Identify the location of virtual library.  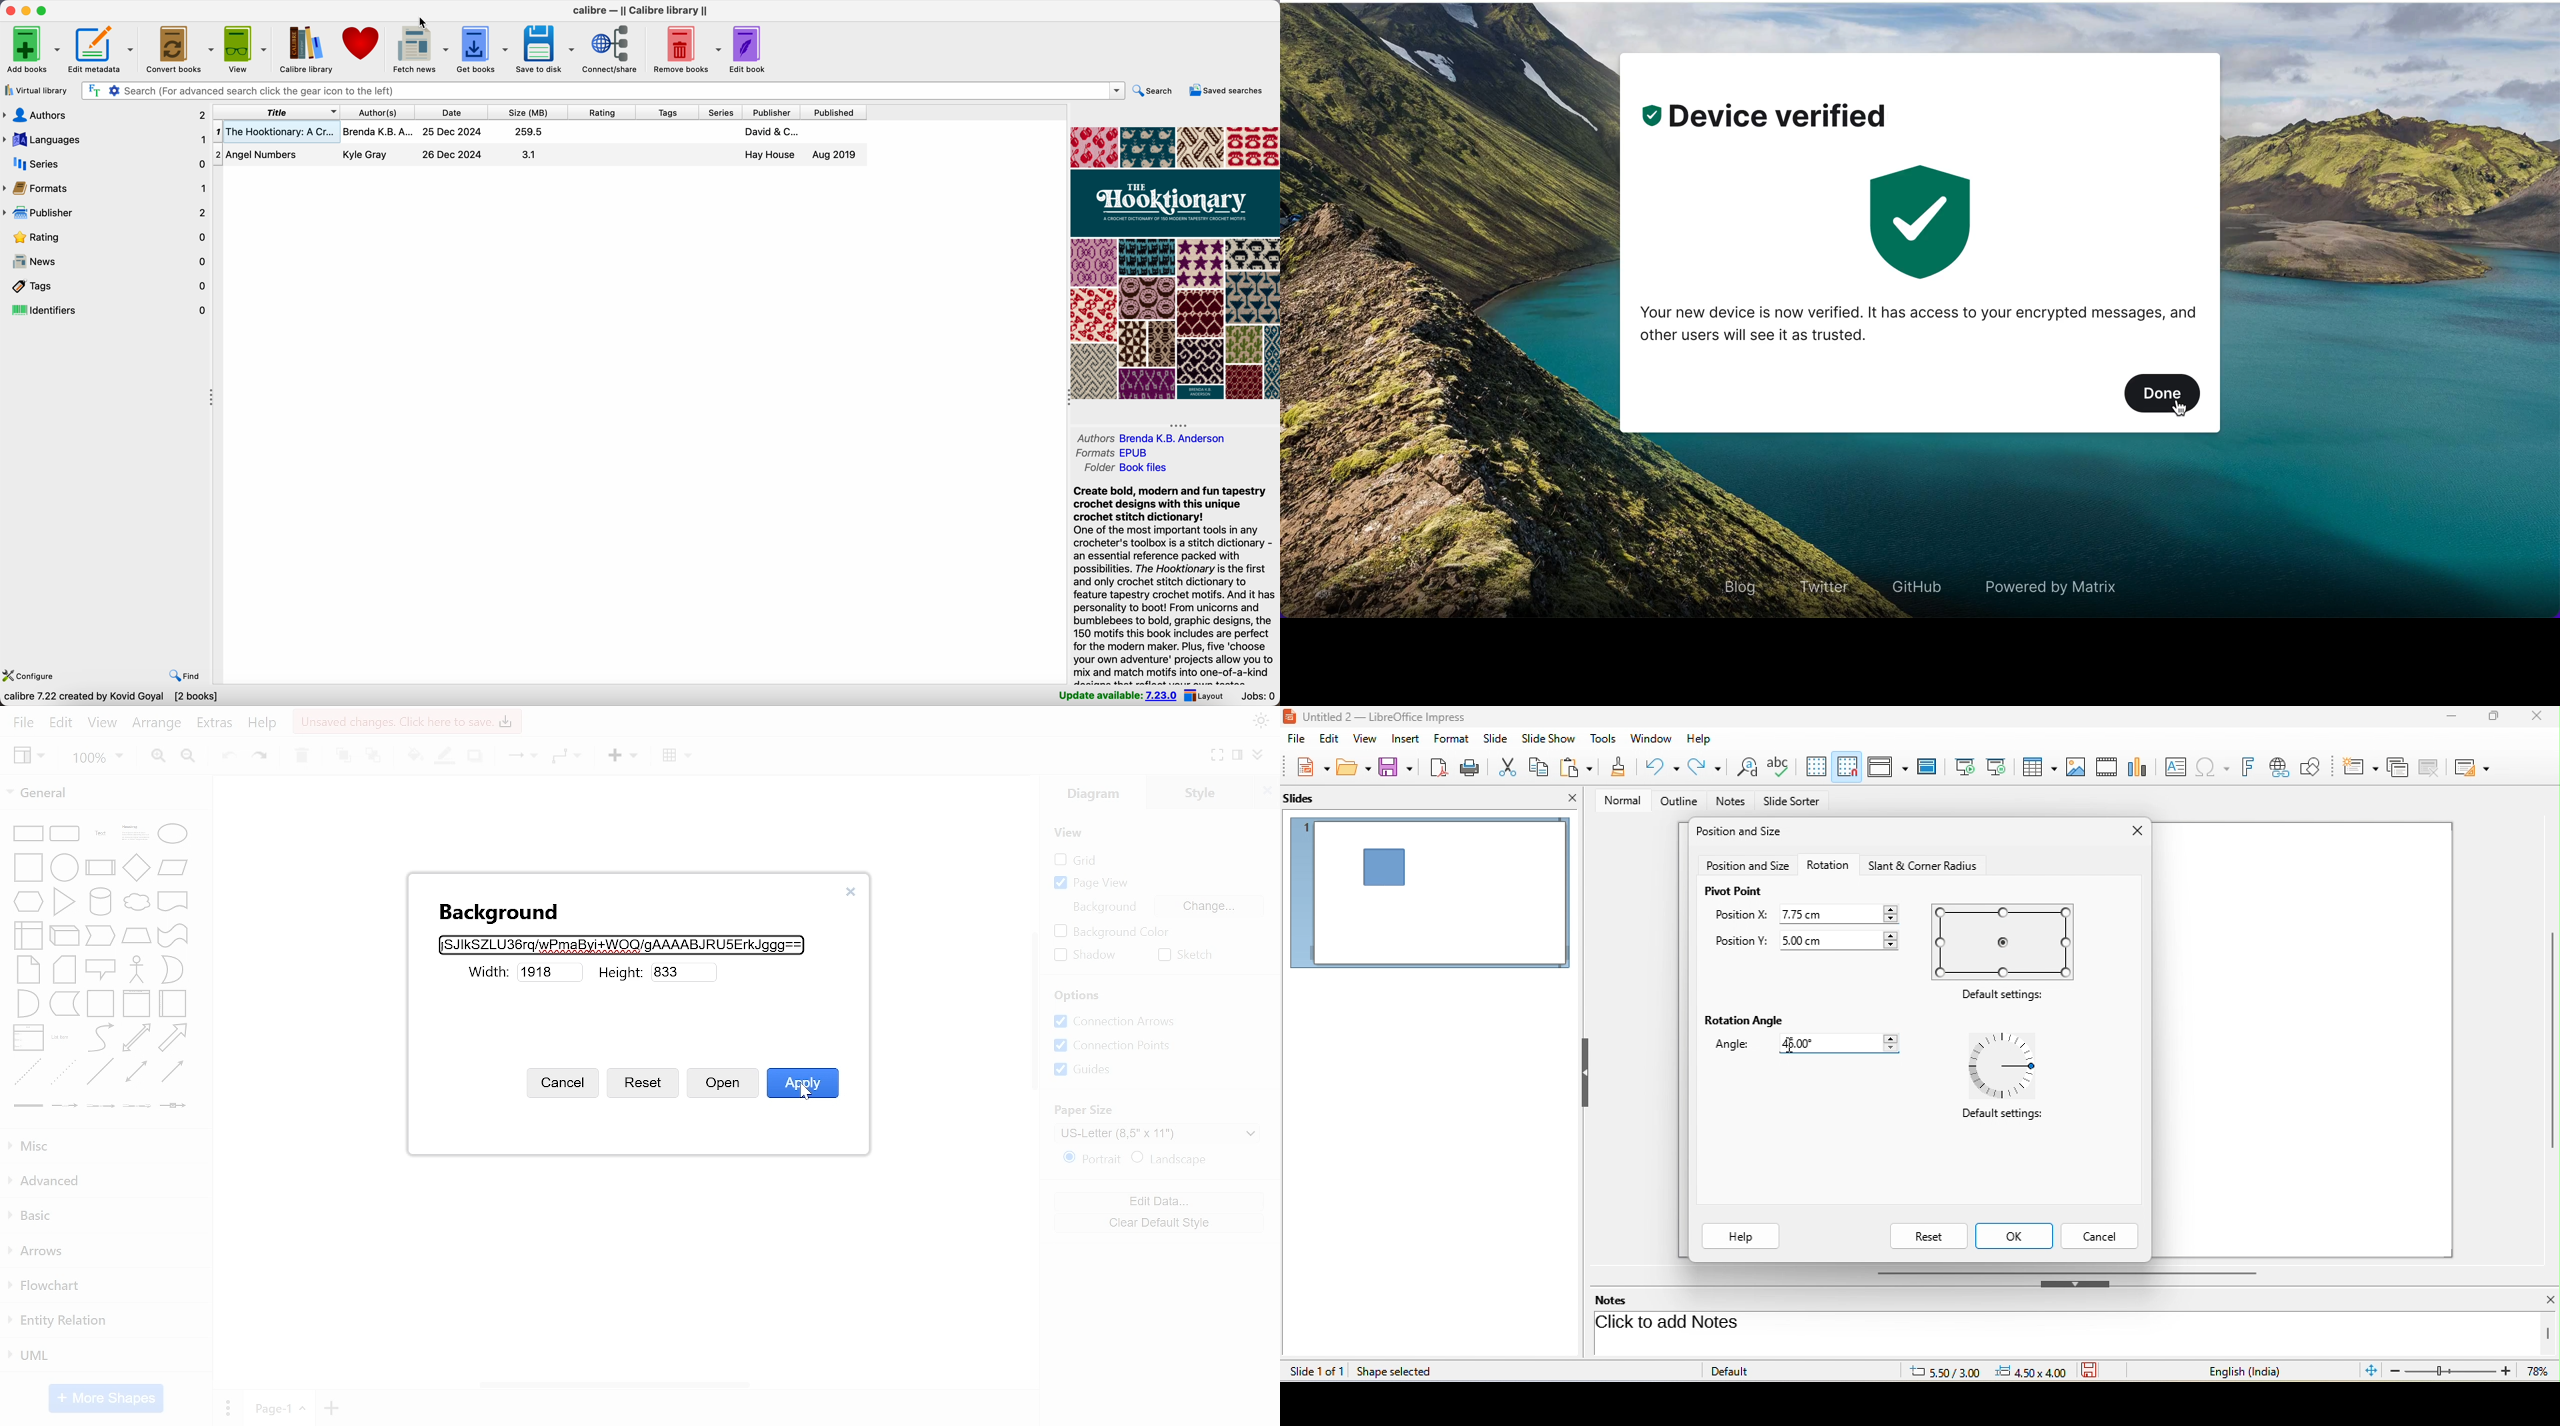
(35, 89).